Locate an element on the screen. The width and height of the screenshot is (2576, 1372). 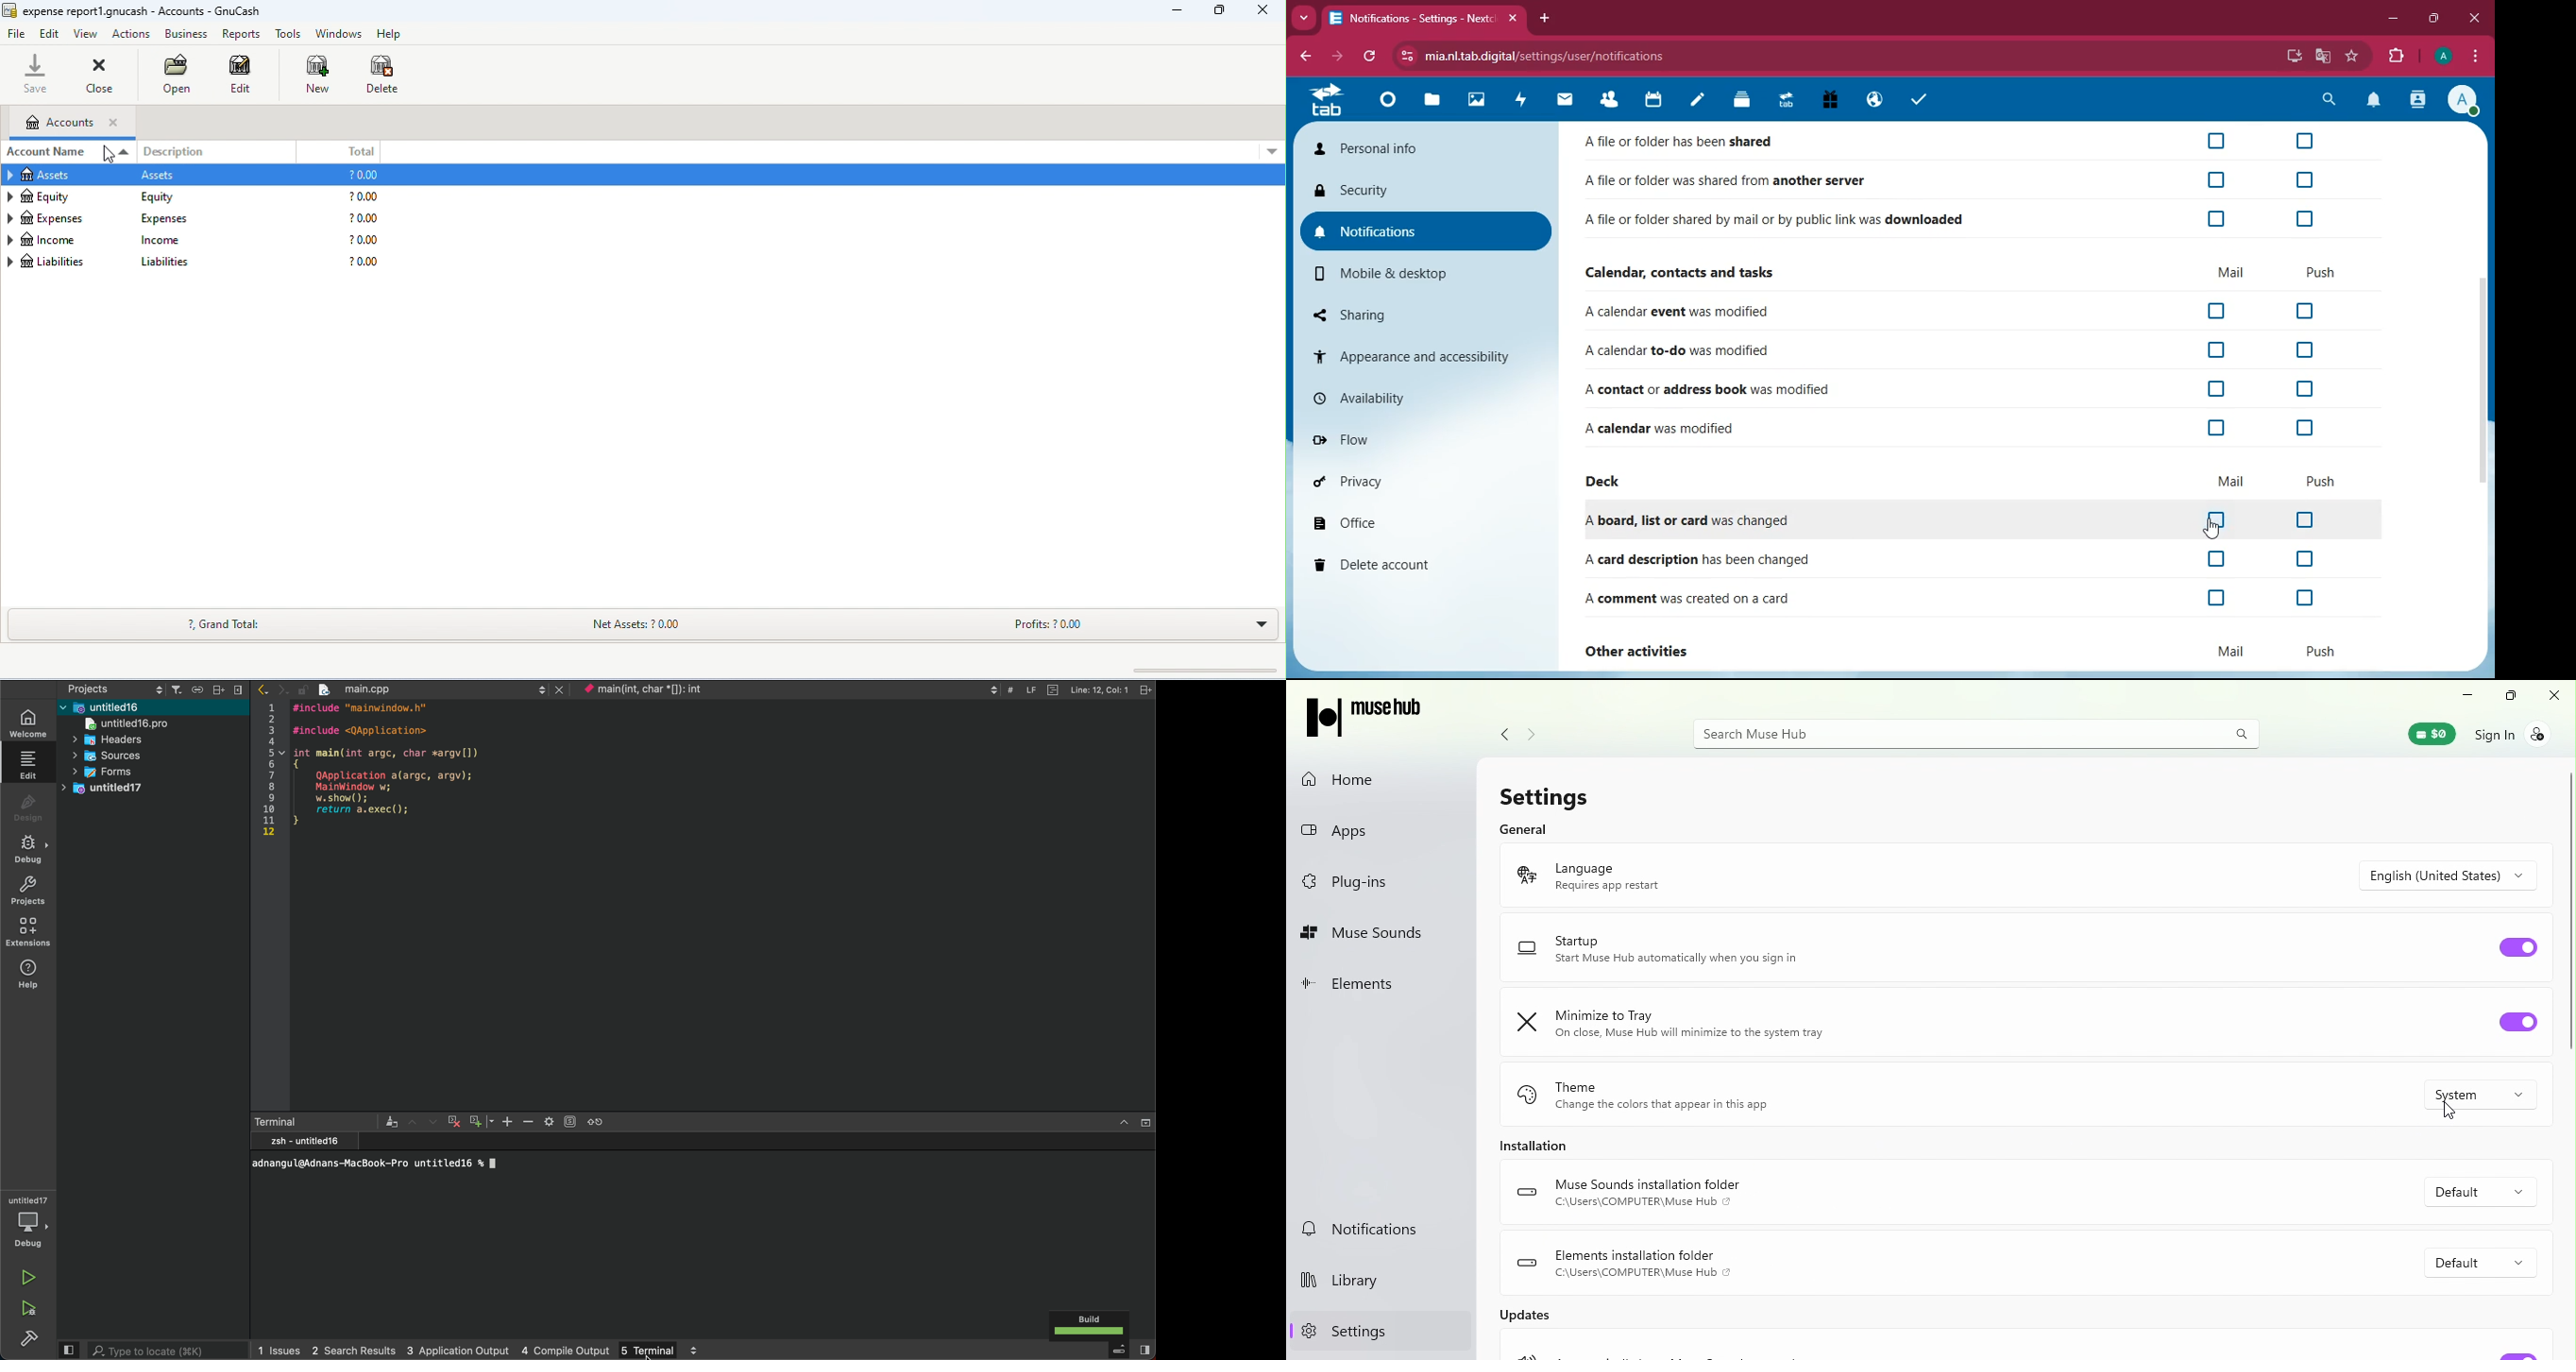
Calendar, contacts and tasks is located at coordinates (1691, 269).